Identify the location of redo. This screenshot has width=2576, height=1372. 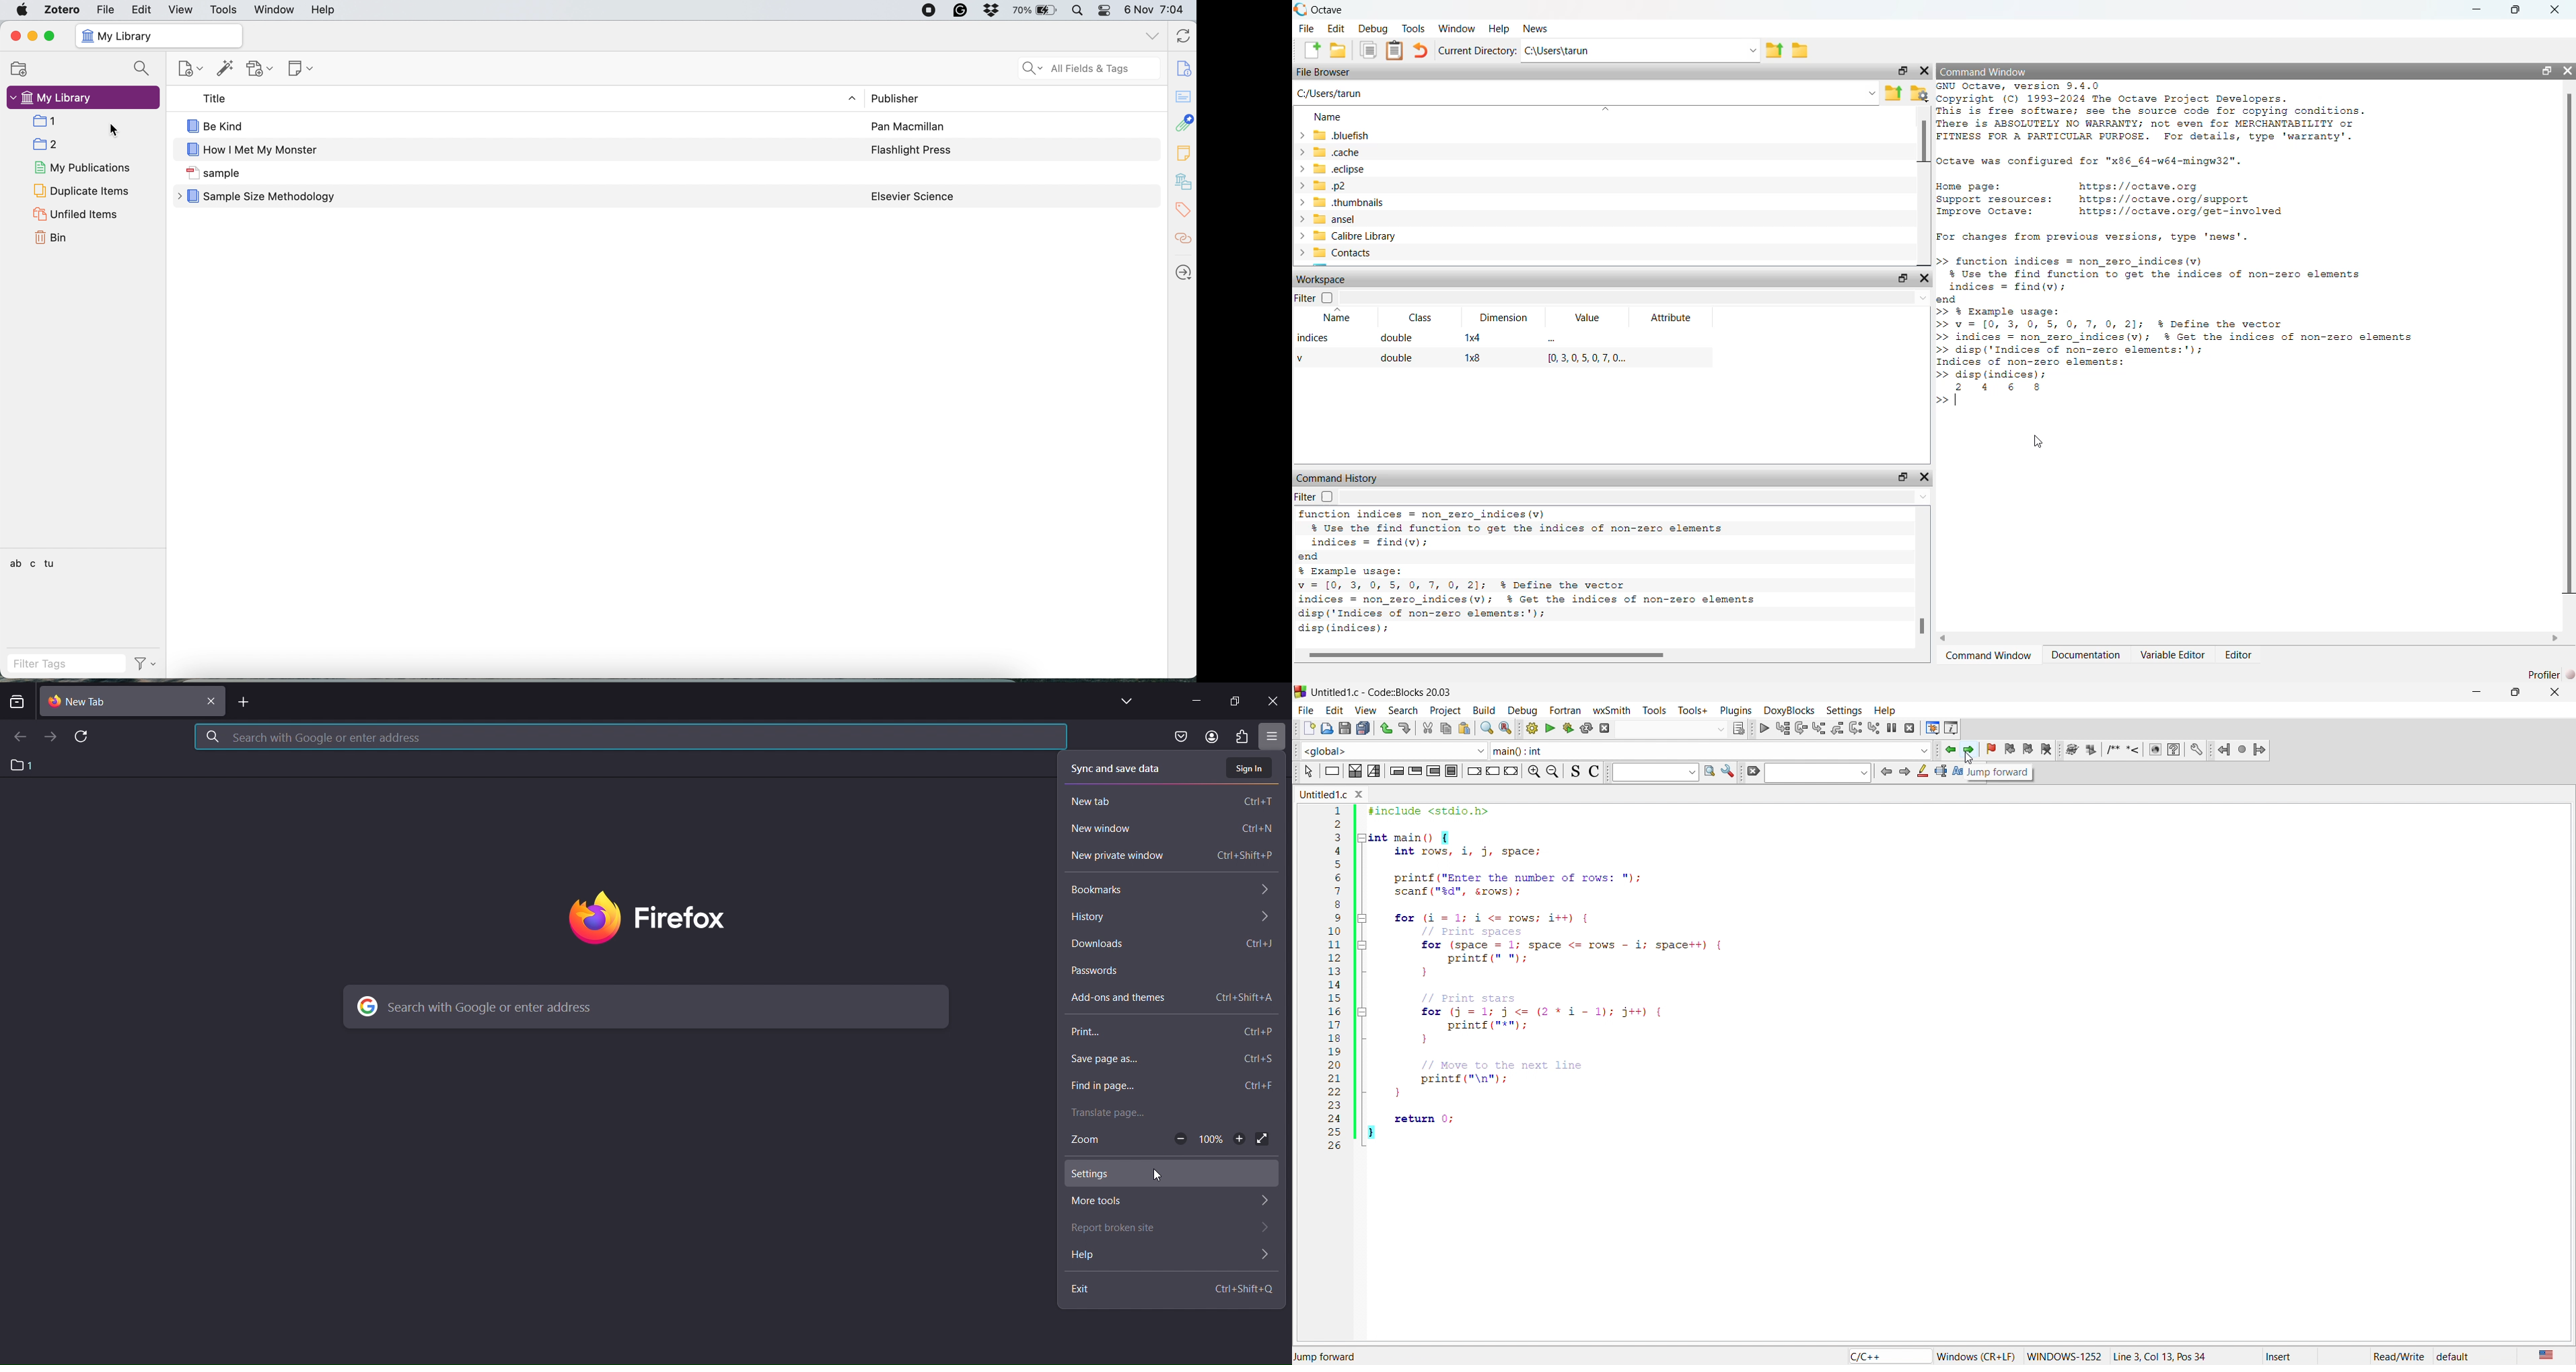
(1402, 728).